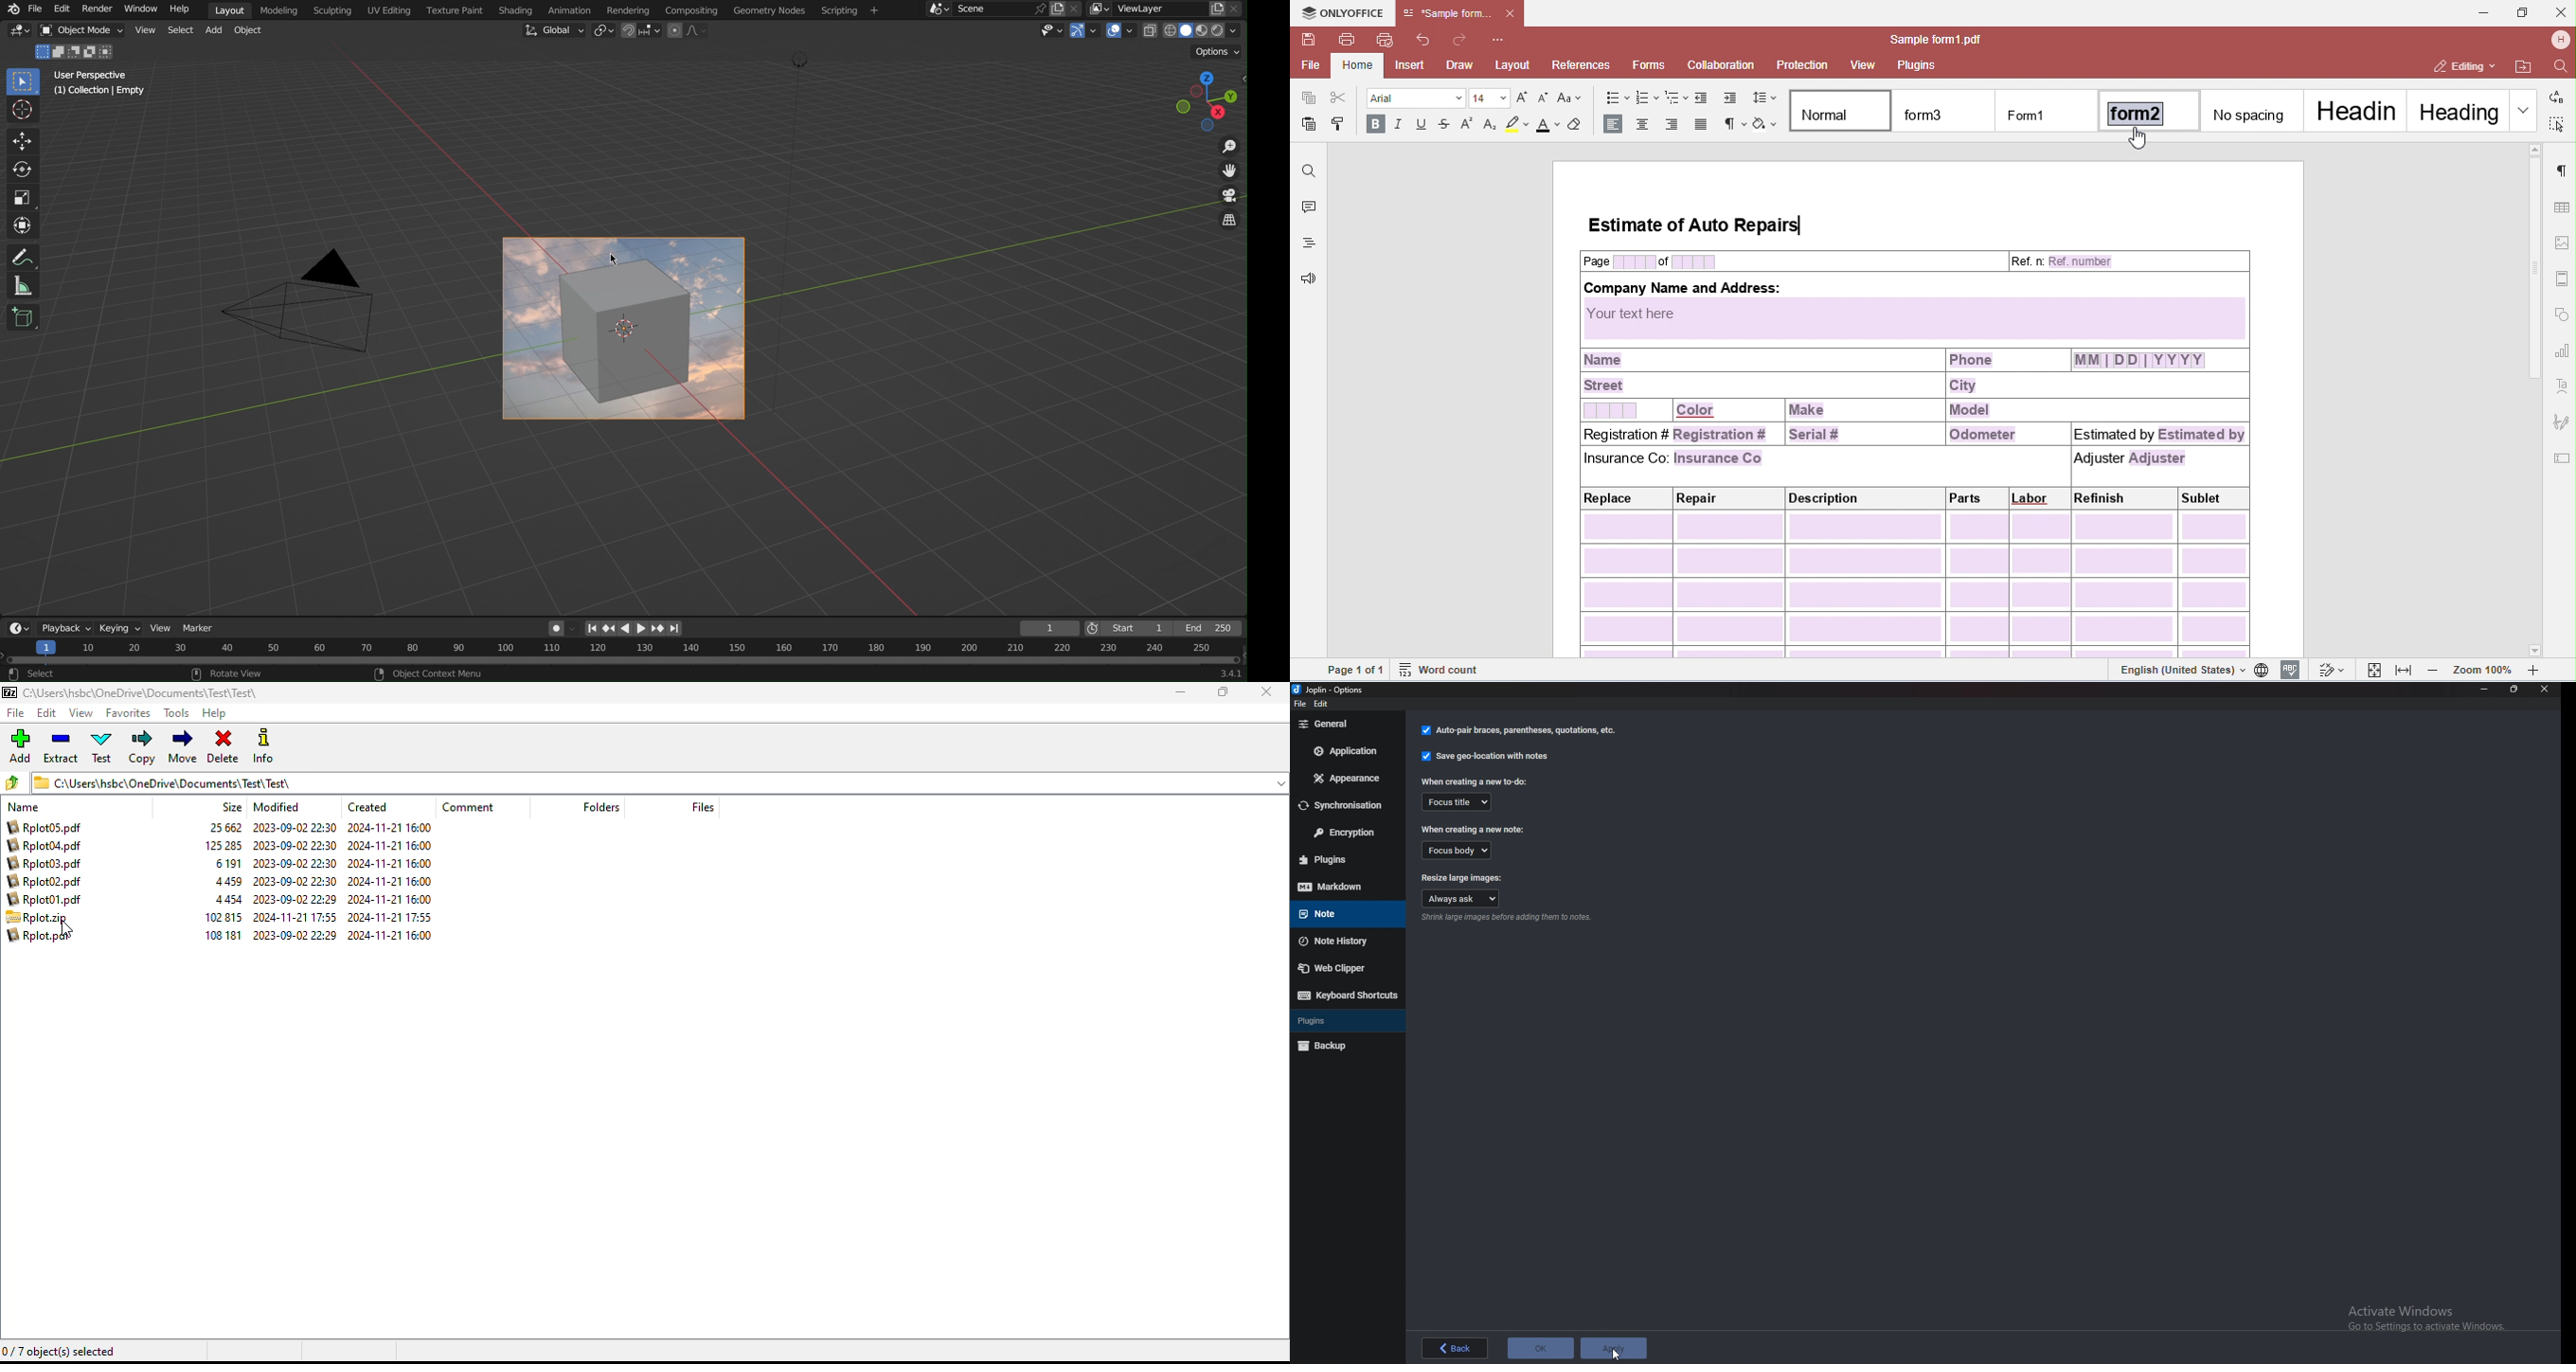 The width and height of the screenshot is (2576, 1372). What do you see at coordinates (2484, 689) in the screenshot?
I see `Minimize` at bounding box center [2484, 689].